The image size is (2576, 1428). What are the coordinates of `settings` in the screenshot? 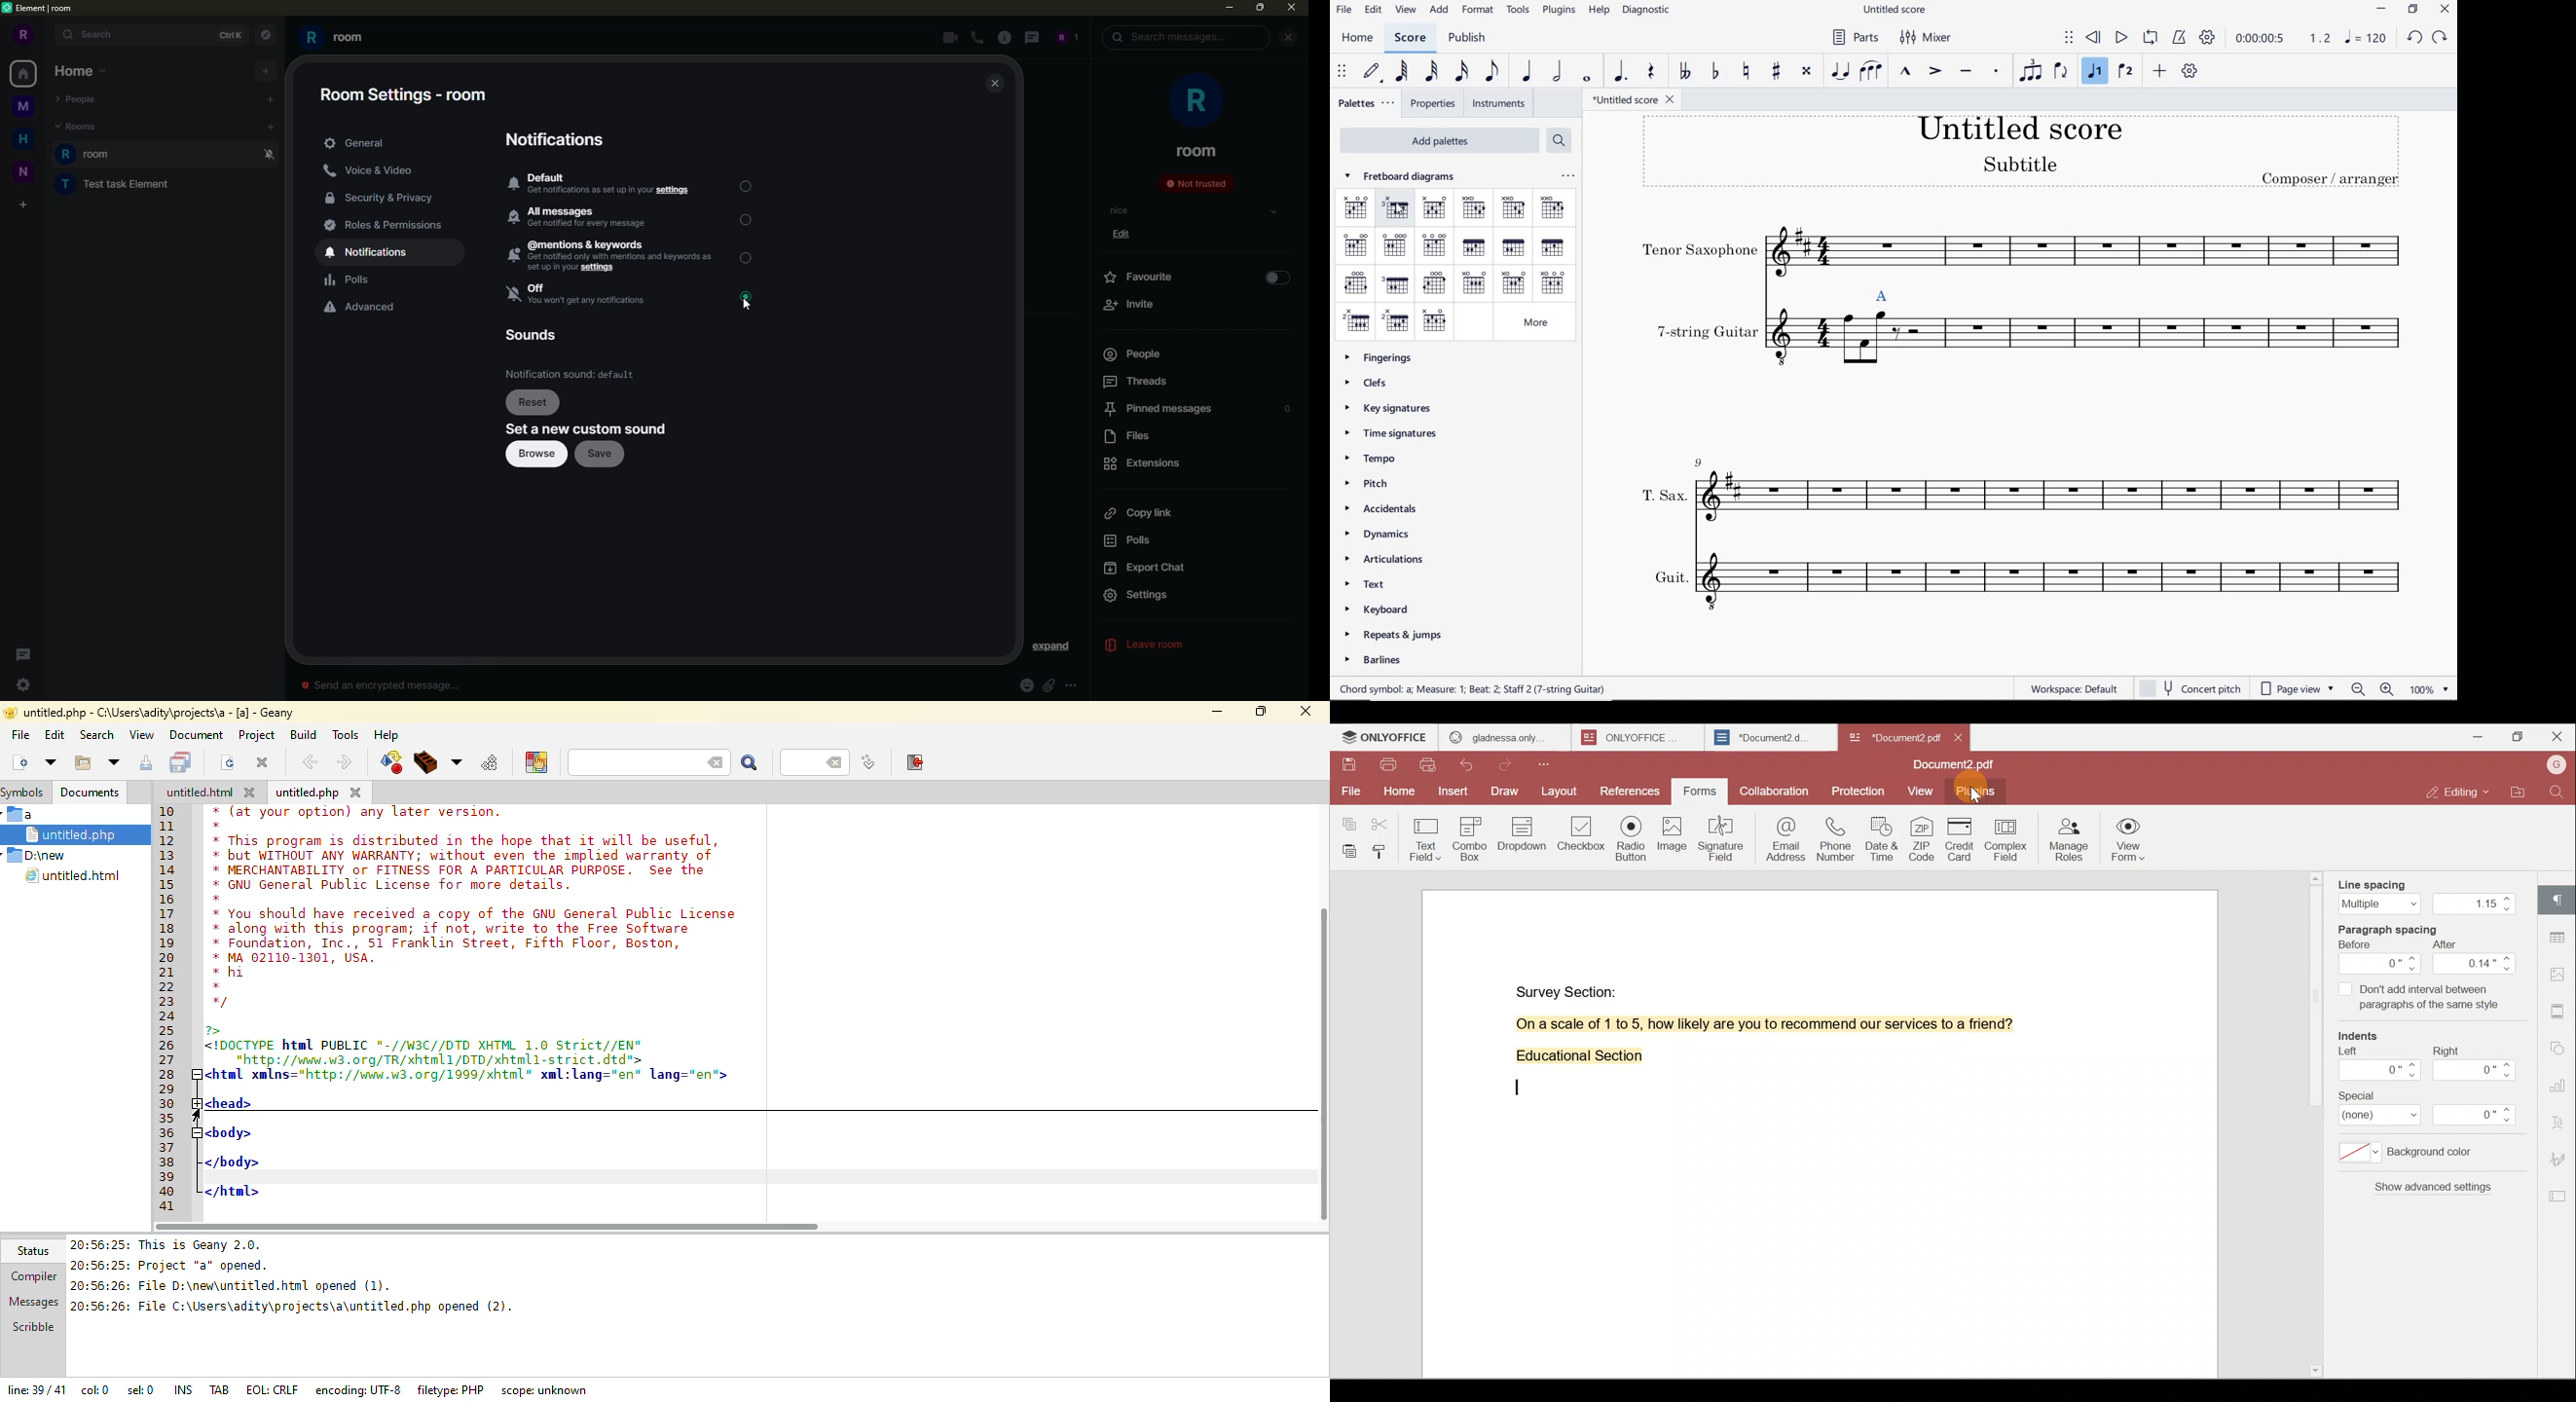 It's located at (1152, 595).